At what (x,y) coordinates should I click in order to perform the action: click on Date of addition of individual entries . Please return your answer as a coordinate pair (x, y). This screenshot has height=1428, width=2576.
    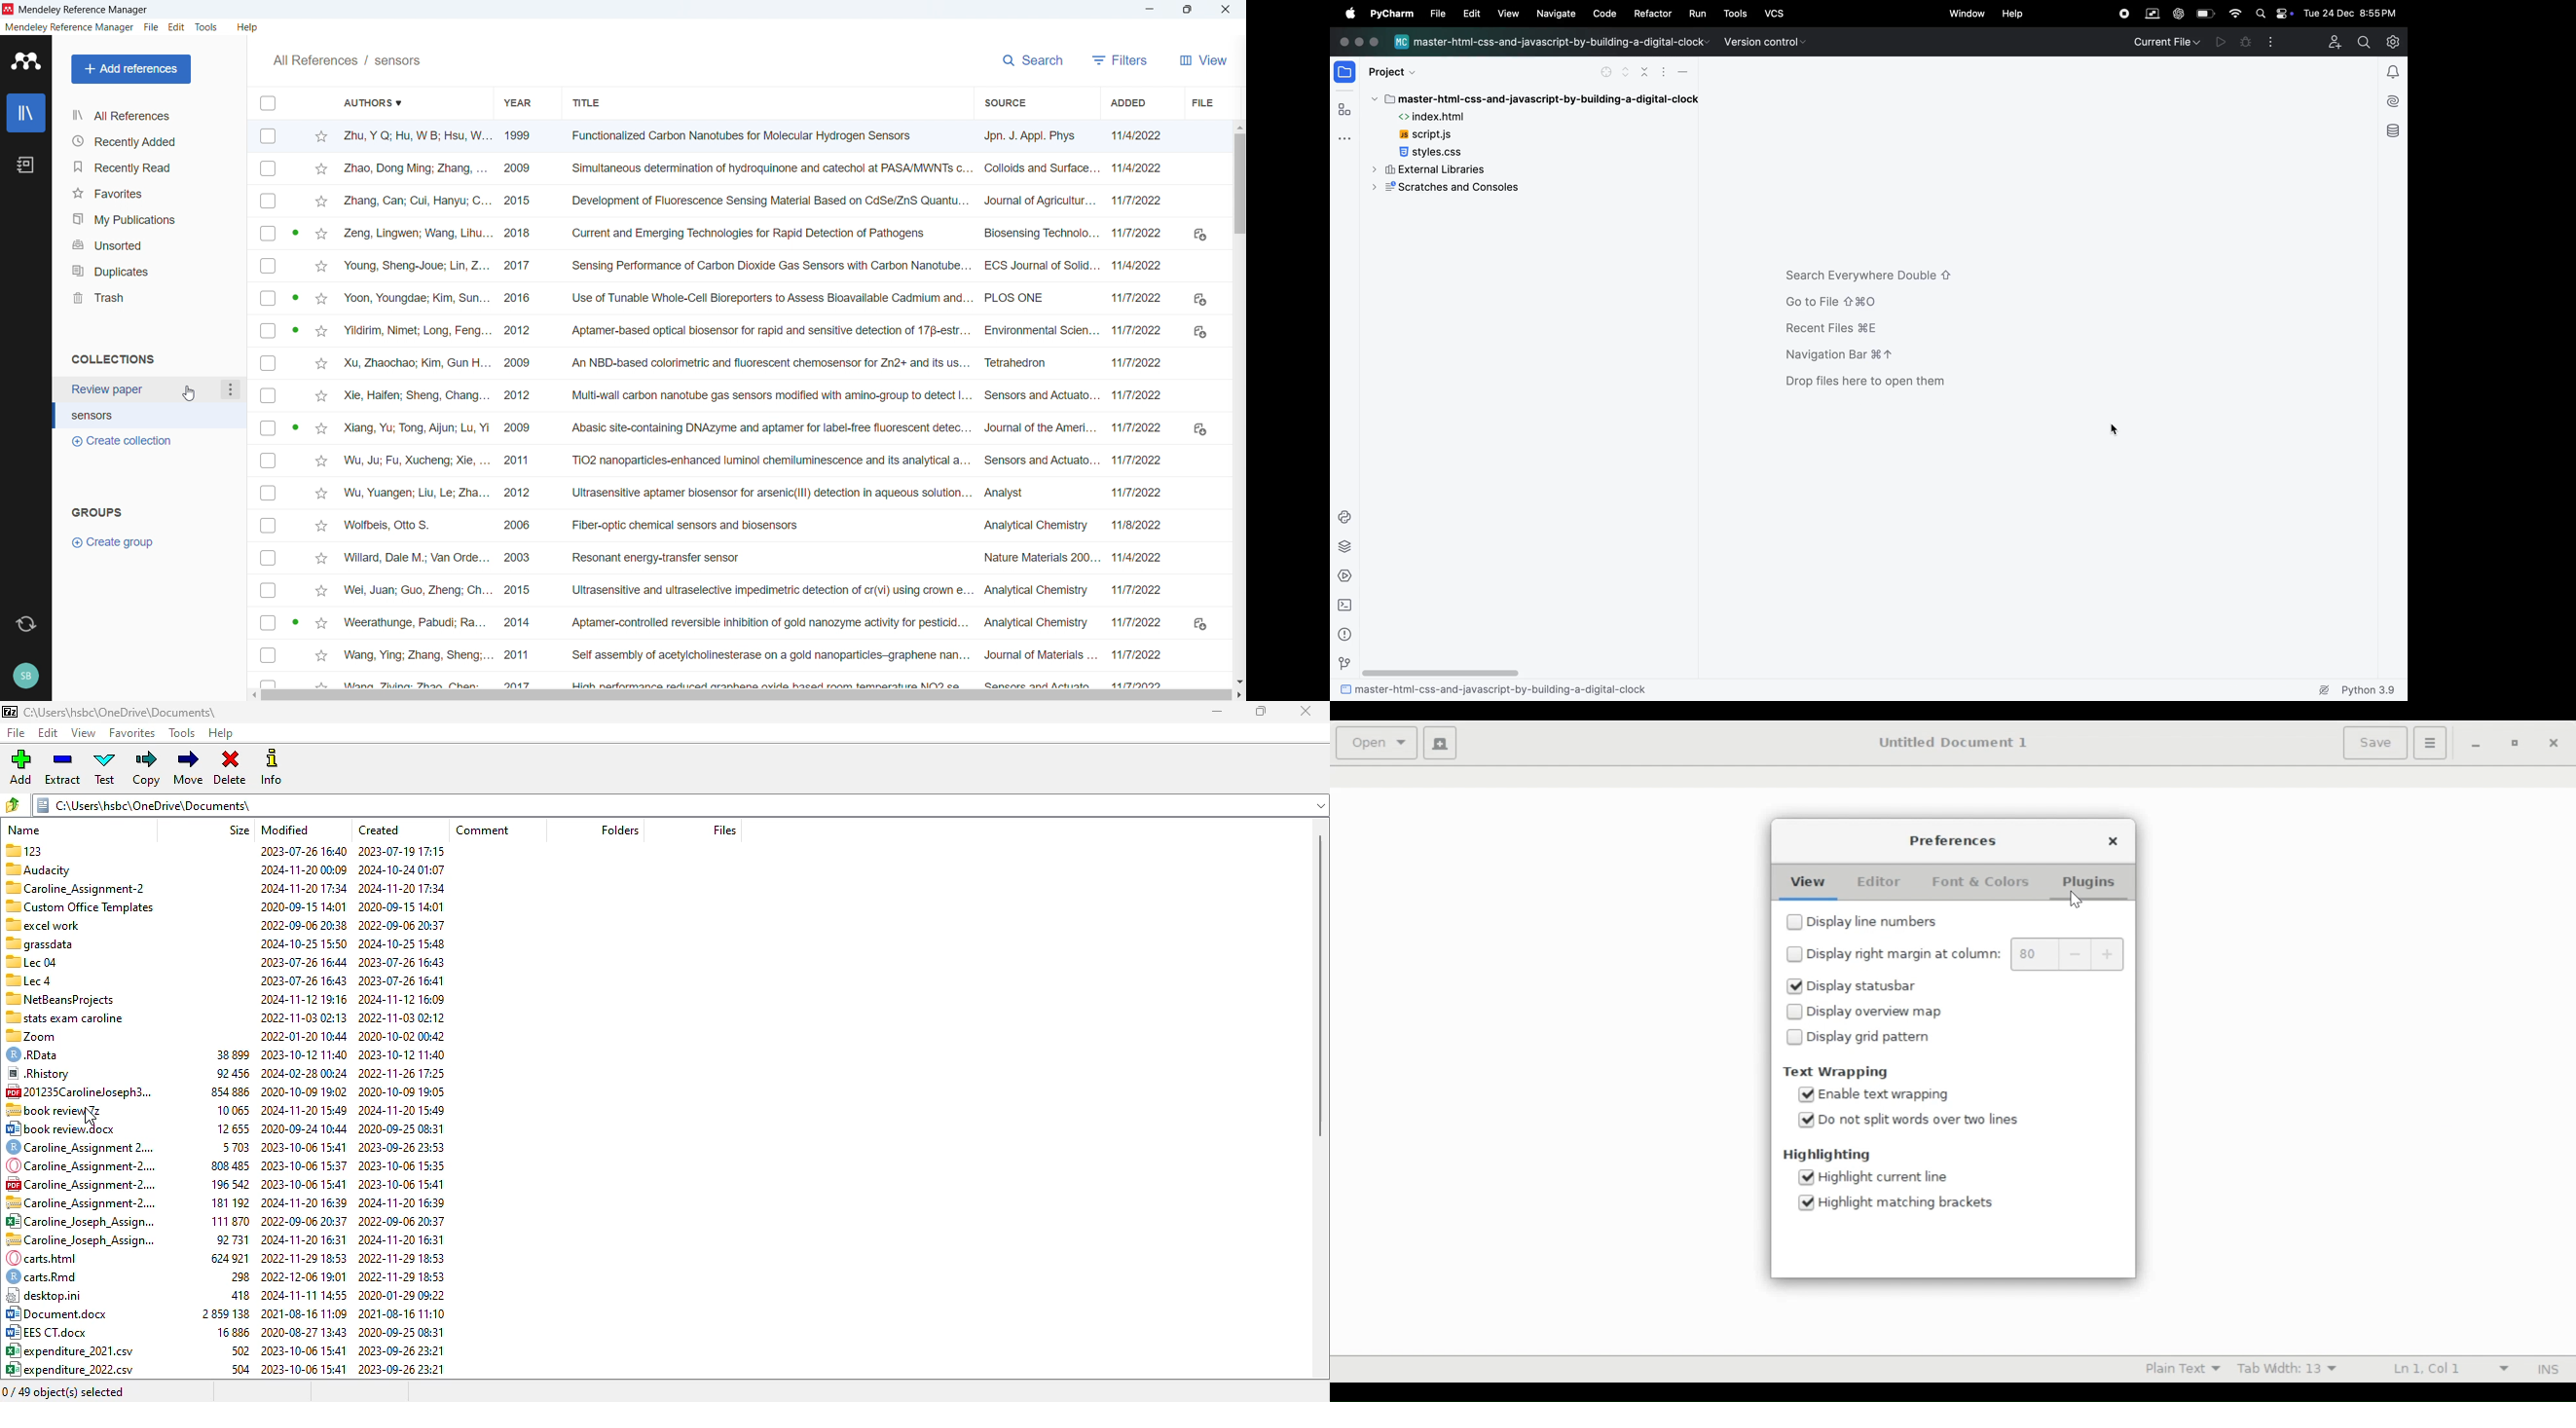
    Looking at the image, I should click on (1139, 406).